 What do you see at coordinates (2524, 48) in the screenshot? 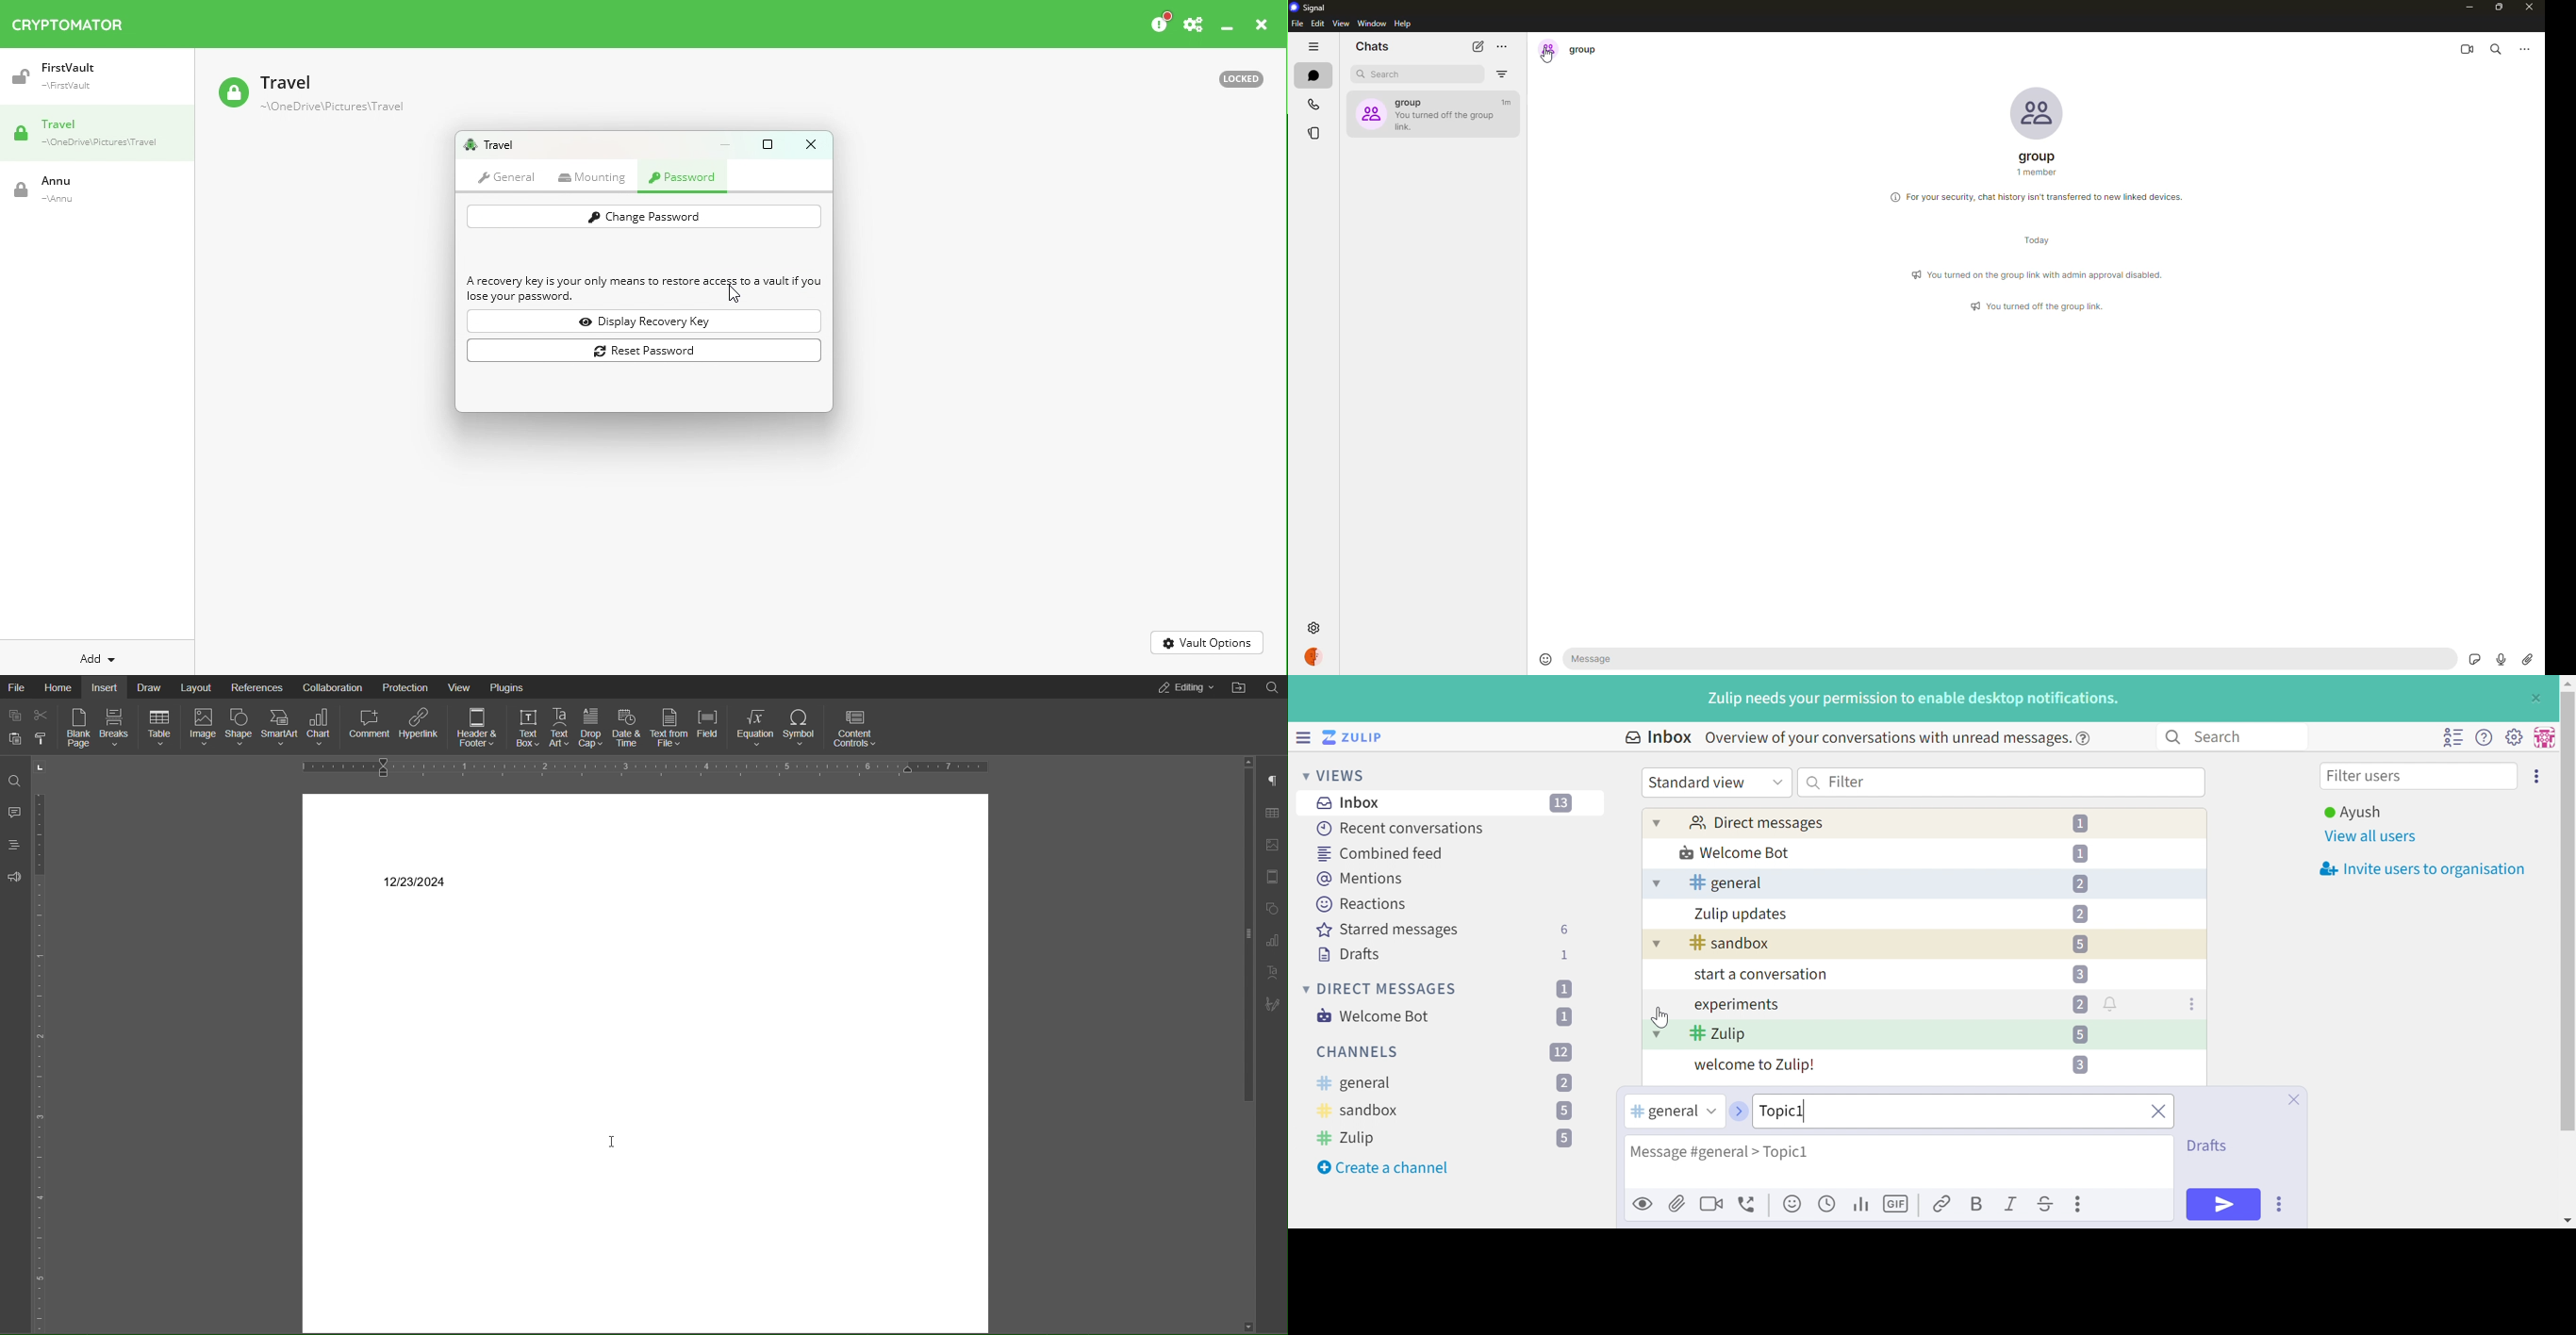
I see `more` at bounding box center [2524, 48].